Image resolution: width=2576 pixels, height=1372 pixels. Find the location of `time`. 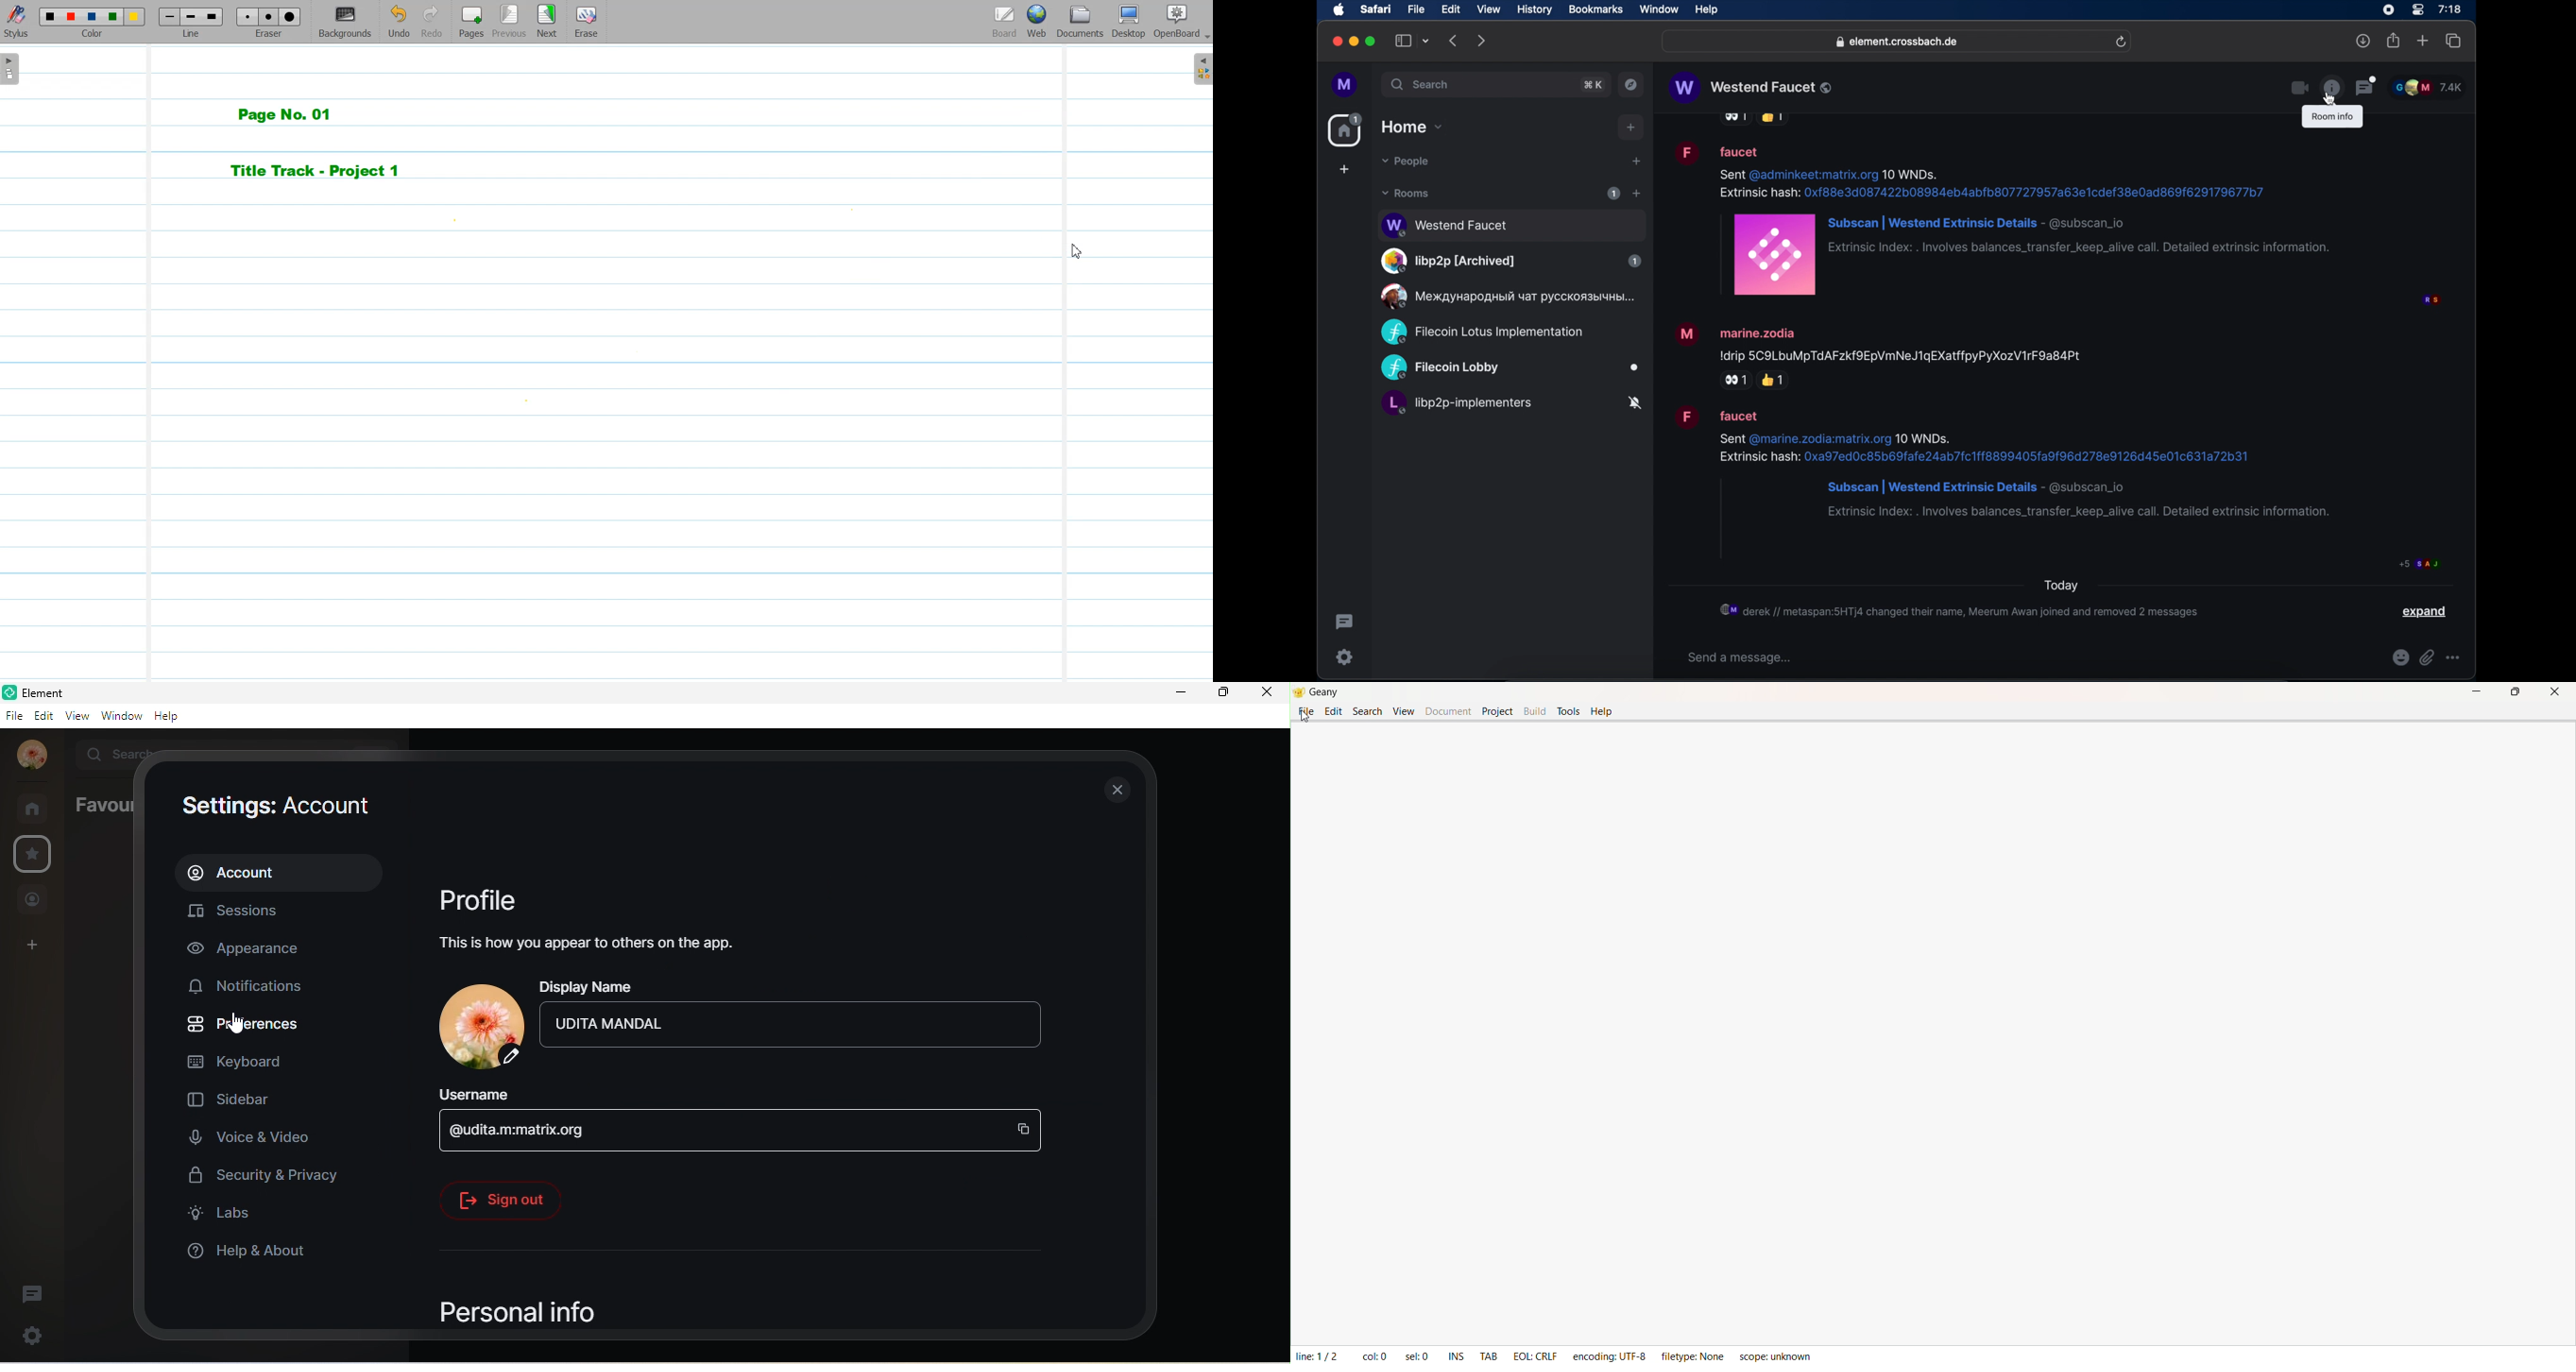

time is located at coordinates (2450, 9).